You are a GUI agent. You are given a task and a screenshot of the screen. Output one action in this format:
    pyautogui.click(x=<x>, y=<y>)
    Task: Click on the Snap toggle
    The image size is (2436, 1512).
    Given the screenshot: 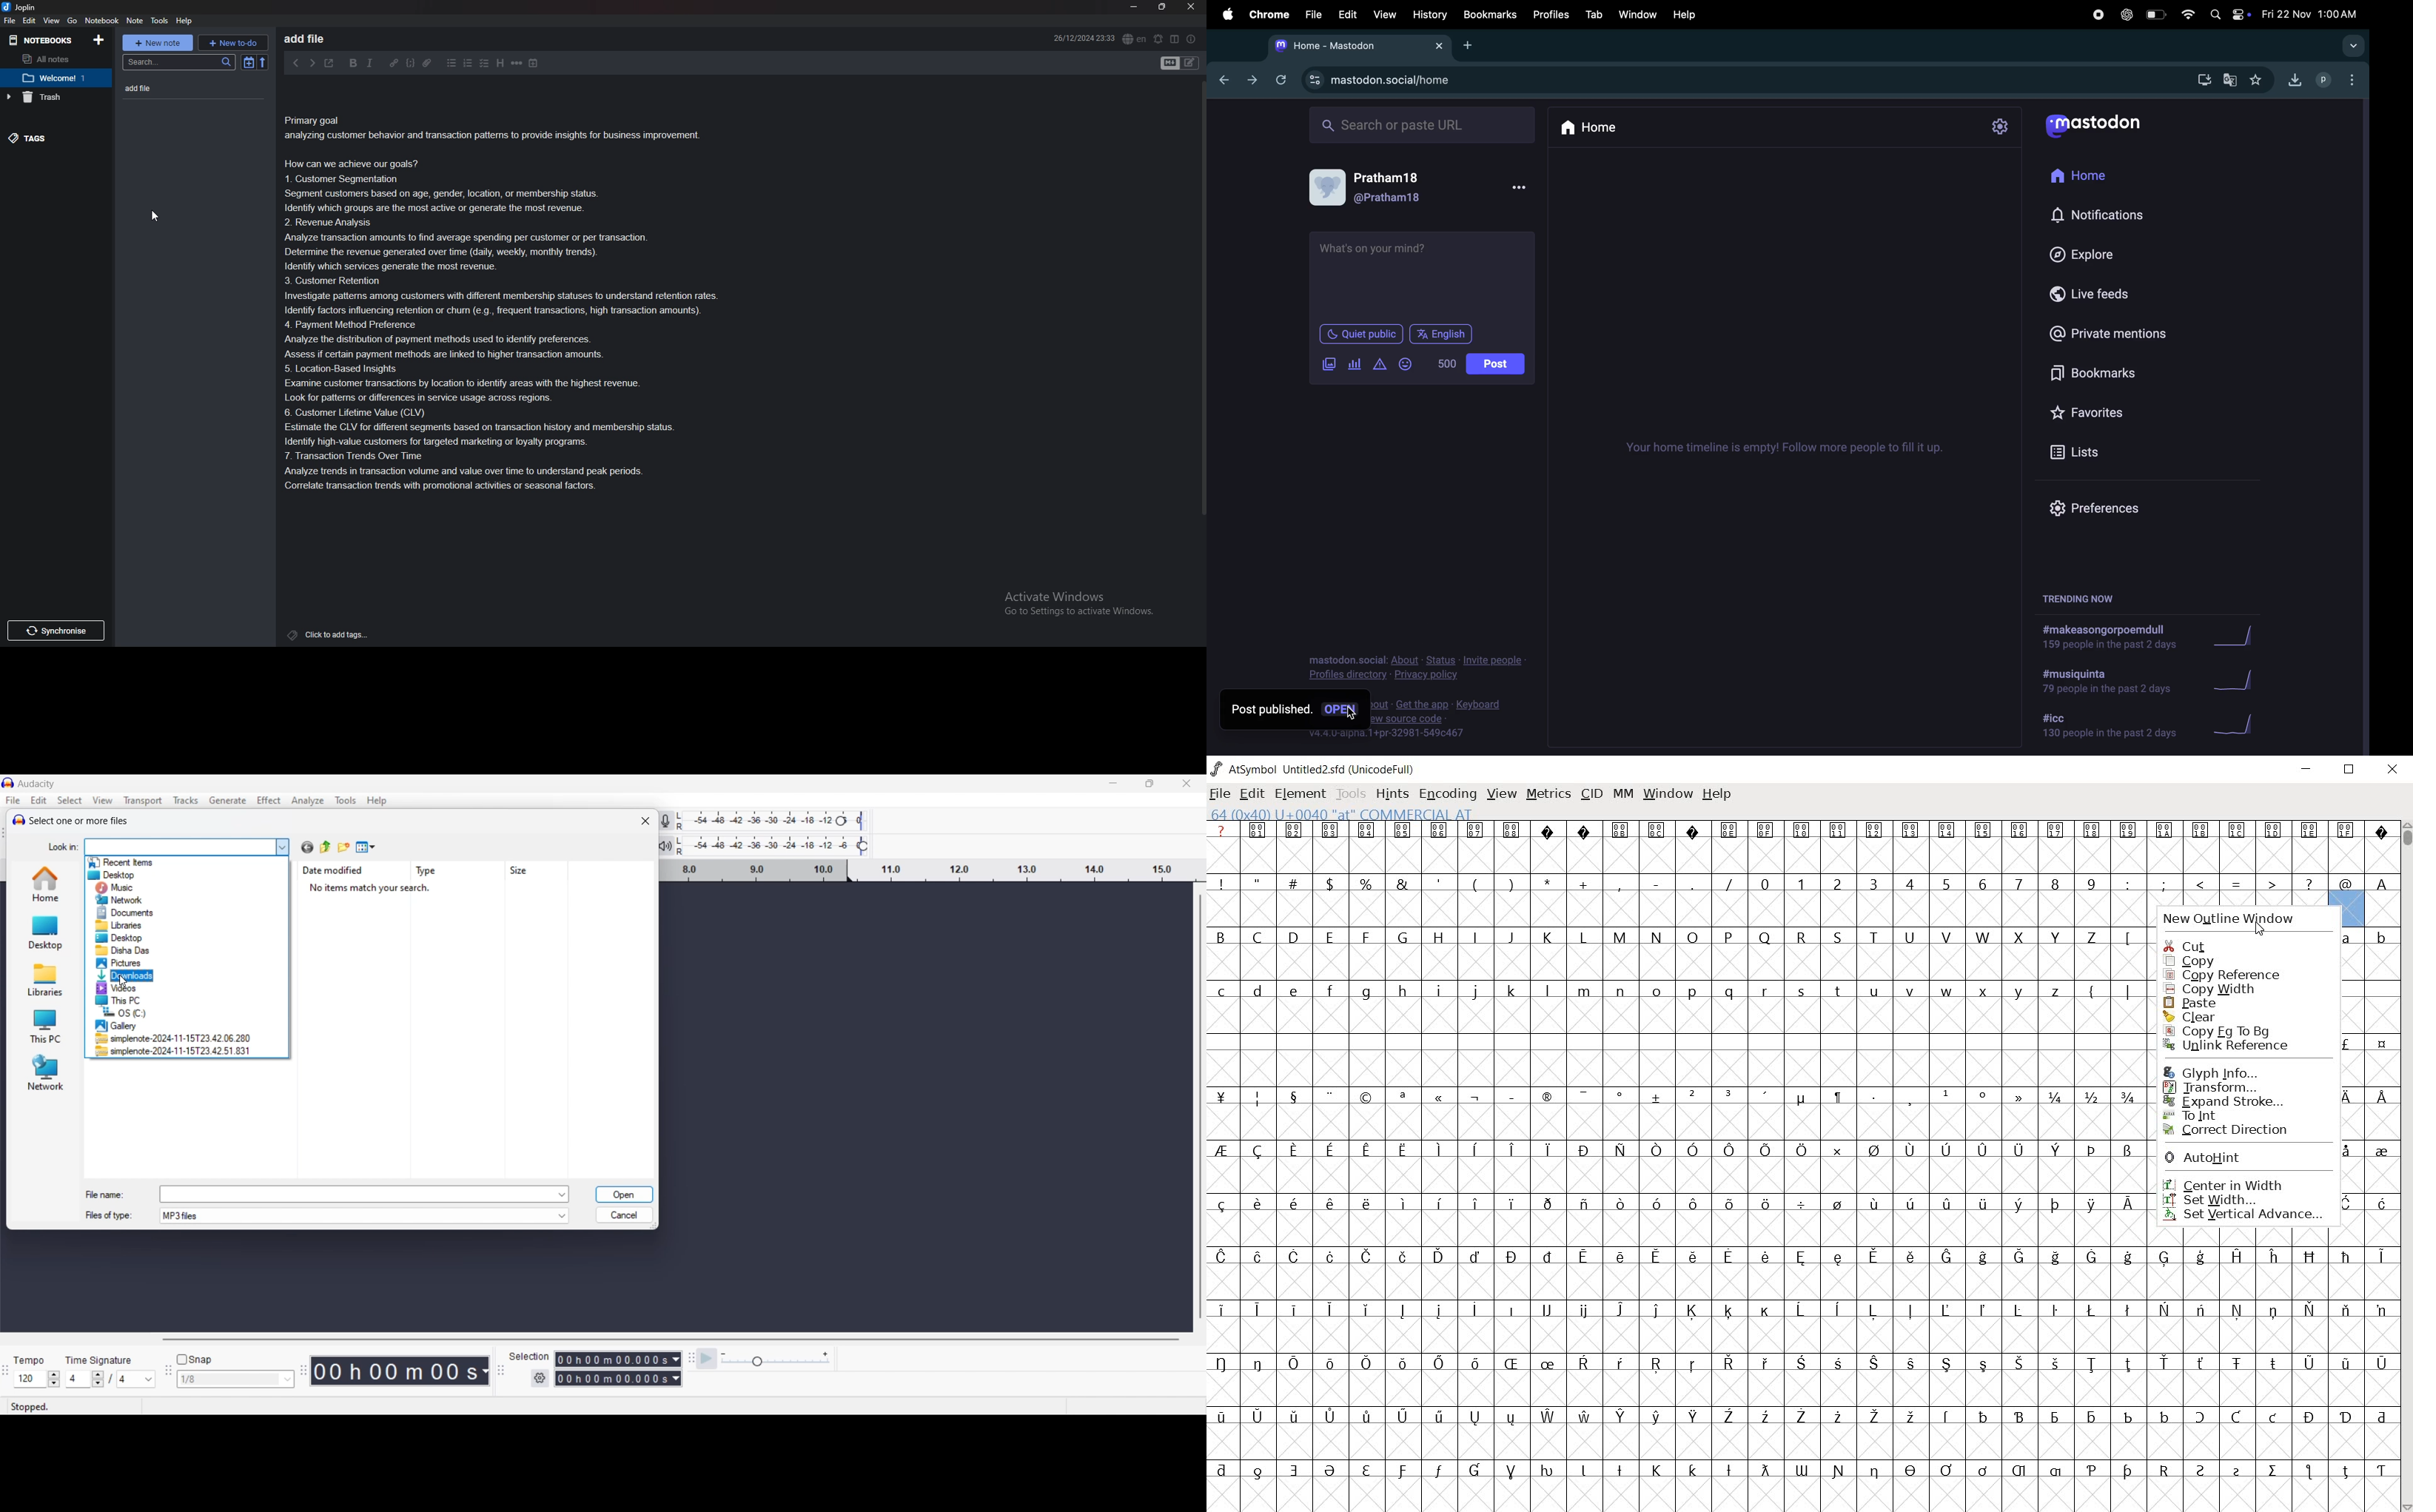 What is the action you would take?
    pyautogui.click(x=194, y=1361)
    